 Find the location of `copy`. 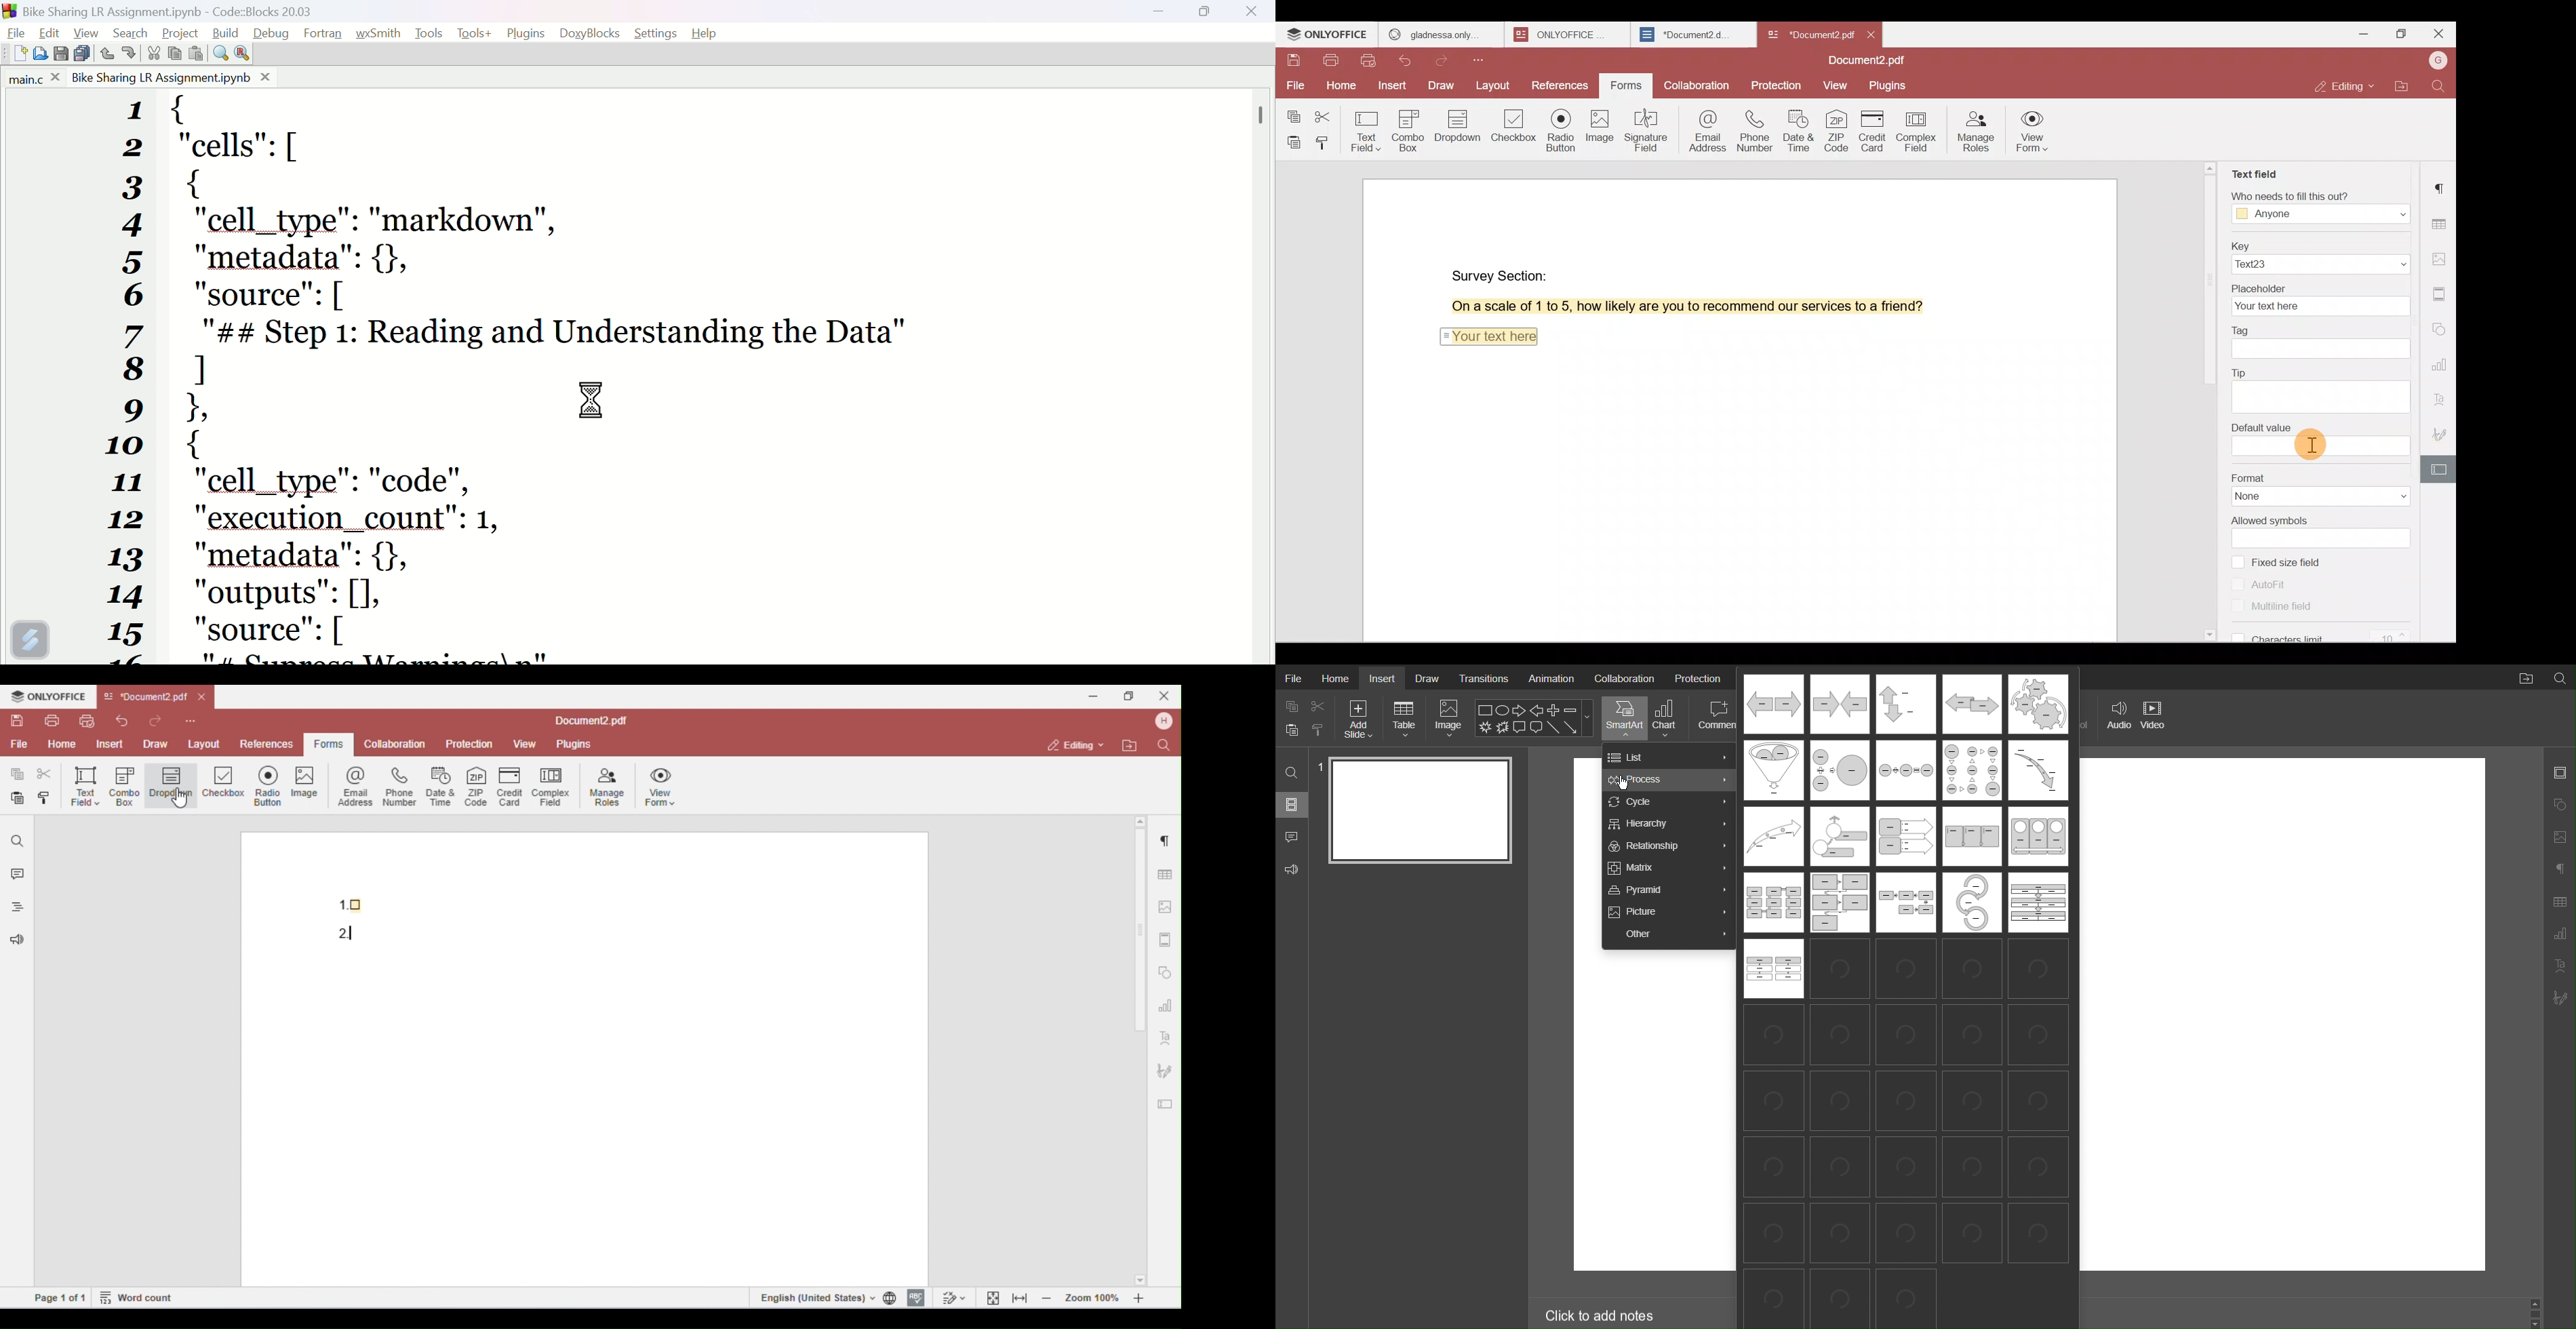

copy is located at coordinates (1290, 705).